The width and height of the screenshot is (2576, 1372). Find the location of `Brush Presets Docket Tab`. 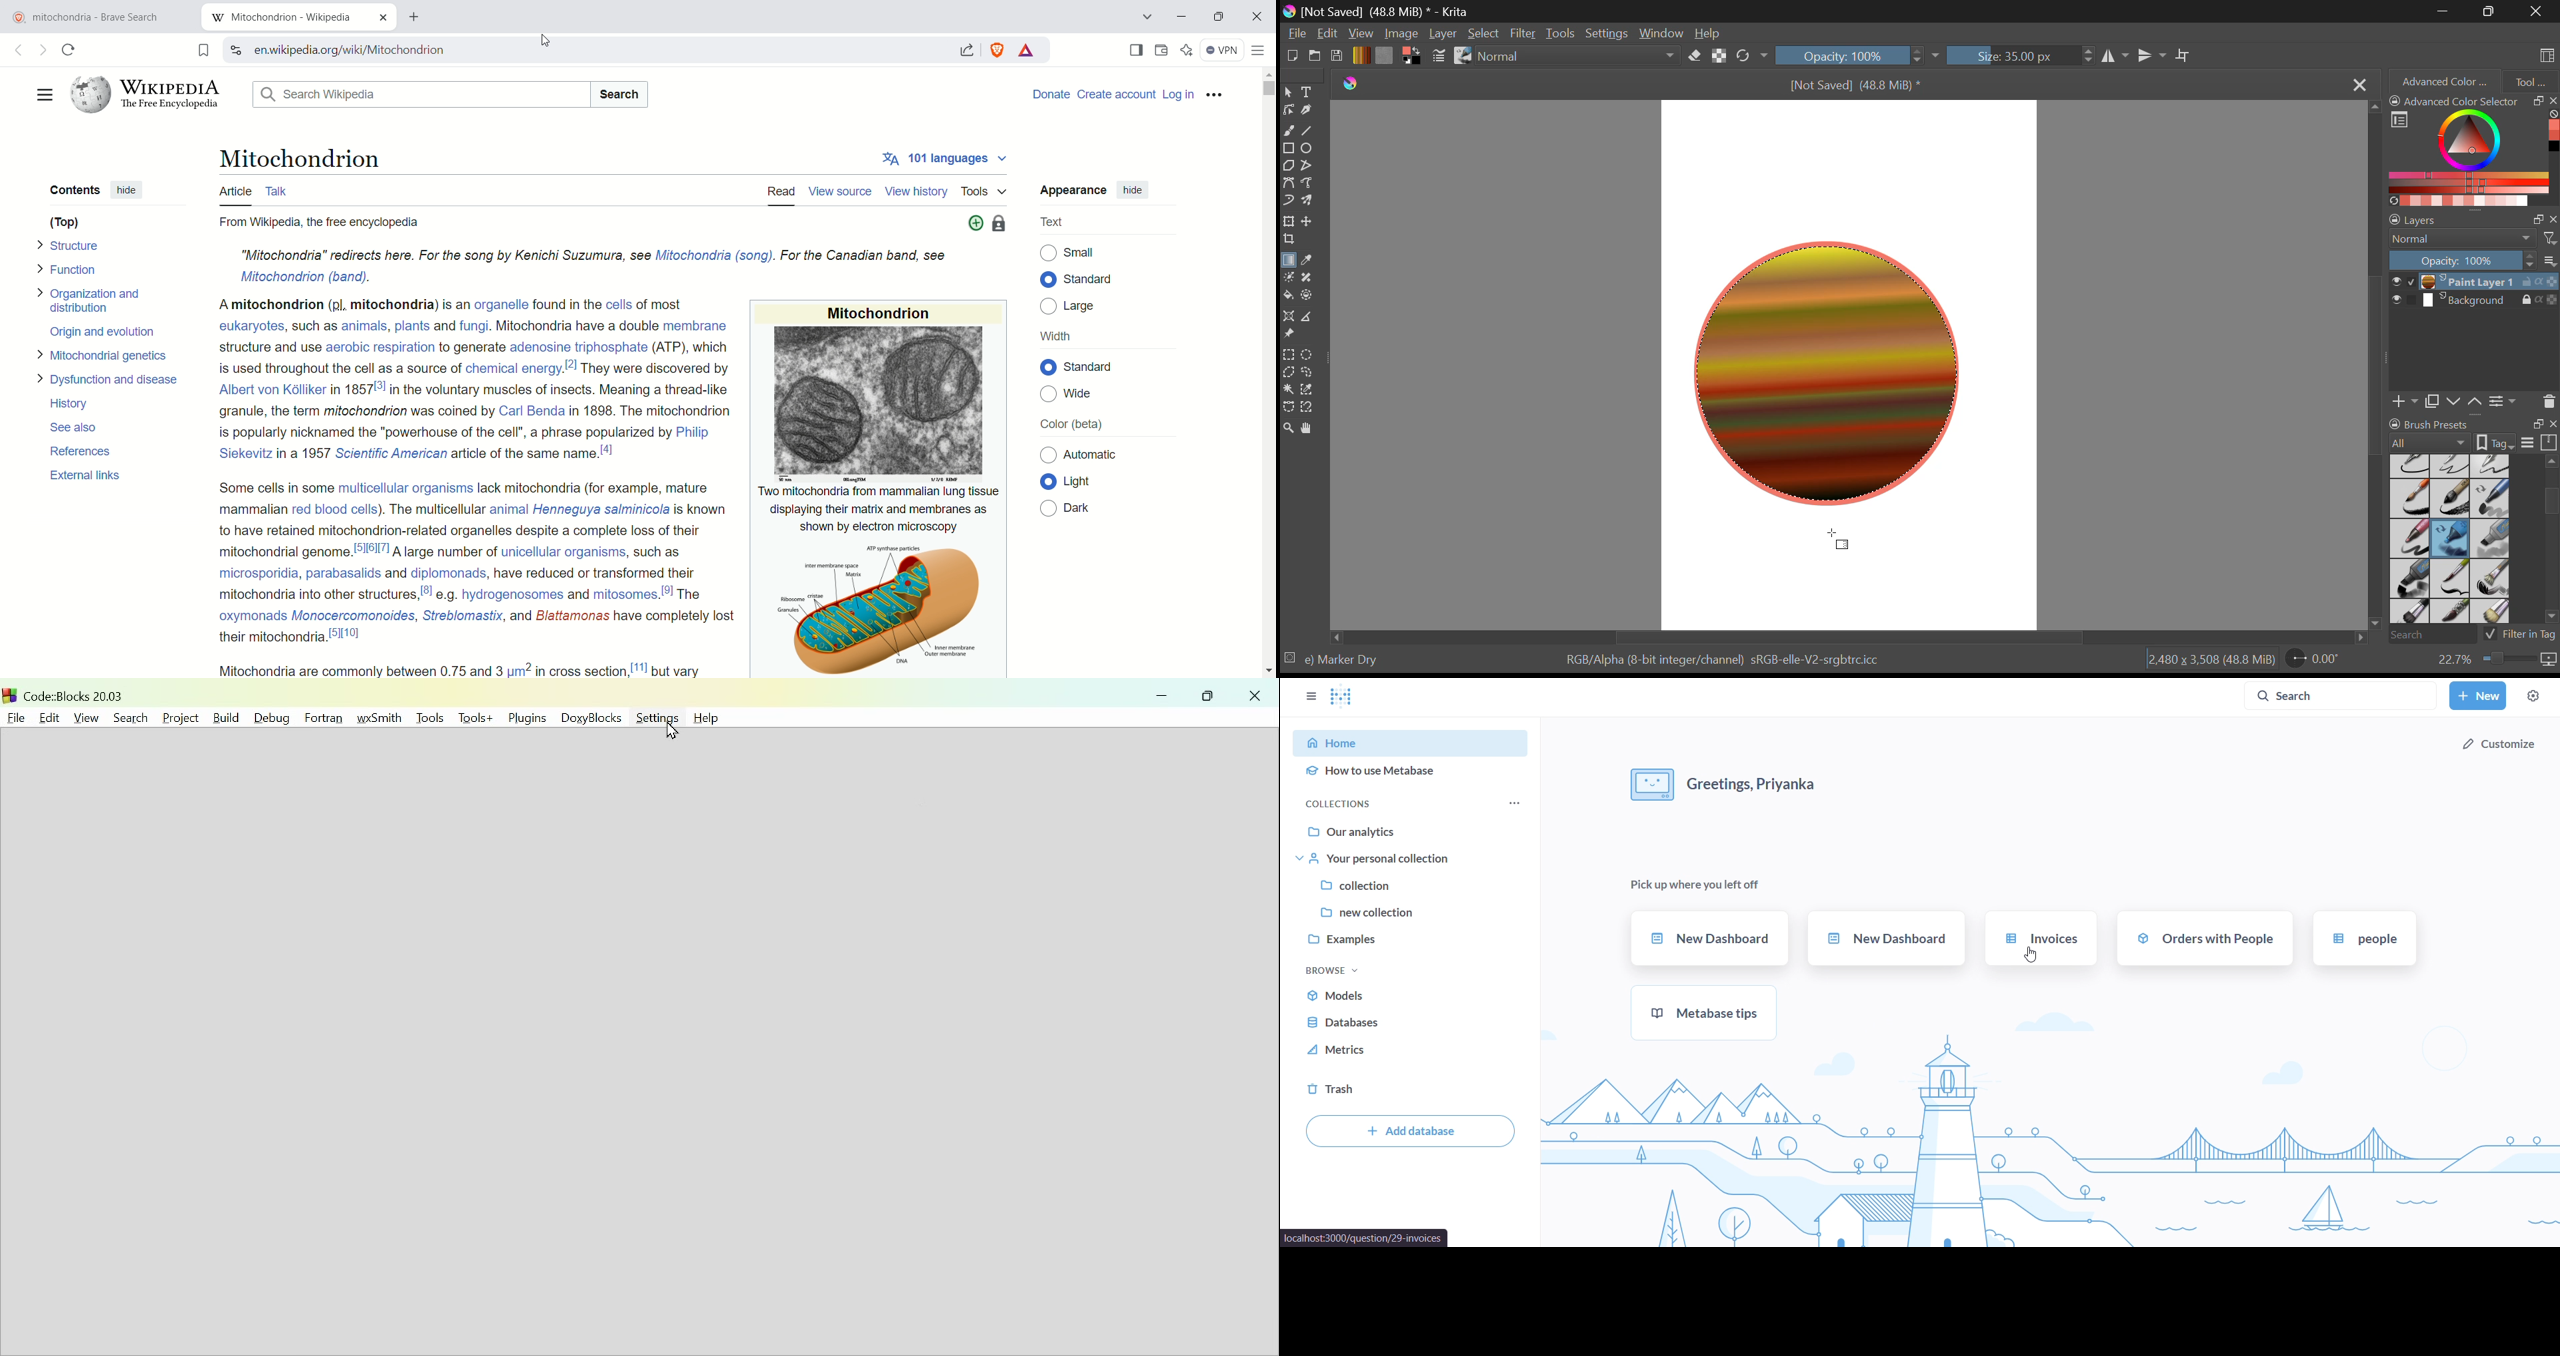

Brush Presets Docket Tab is located at coordinates (2473, 431).